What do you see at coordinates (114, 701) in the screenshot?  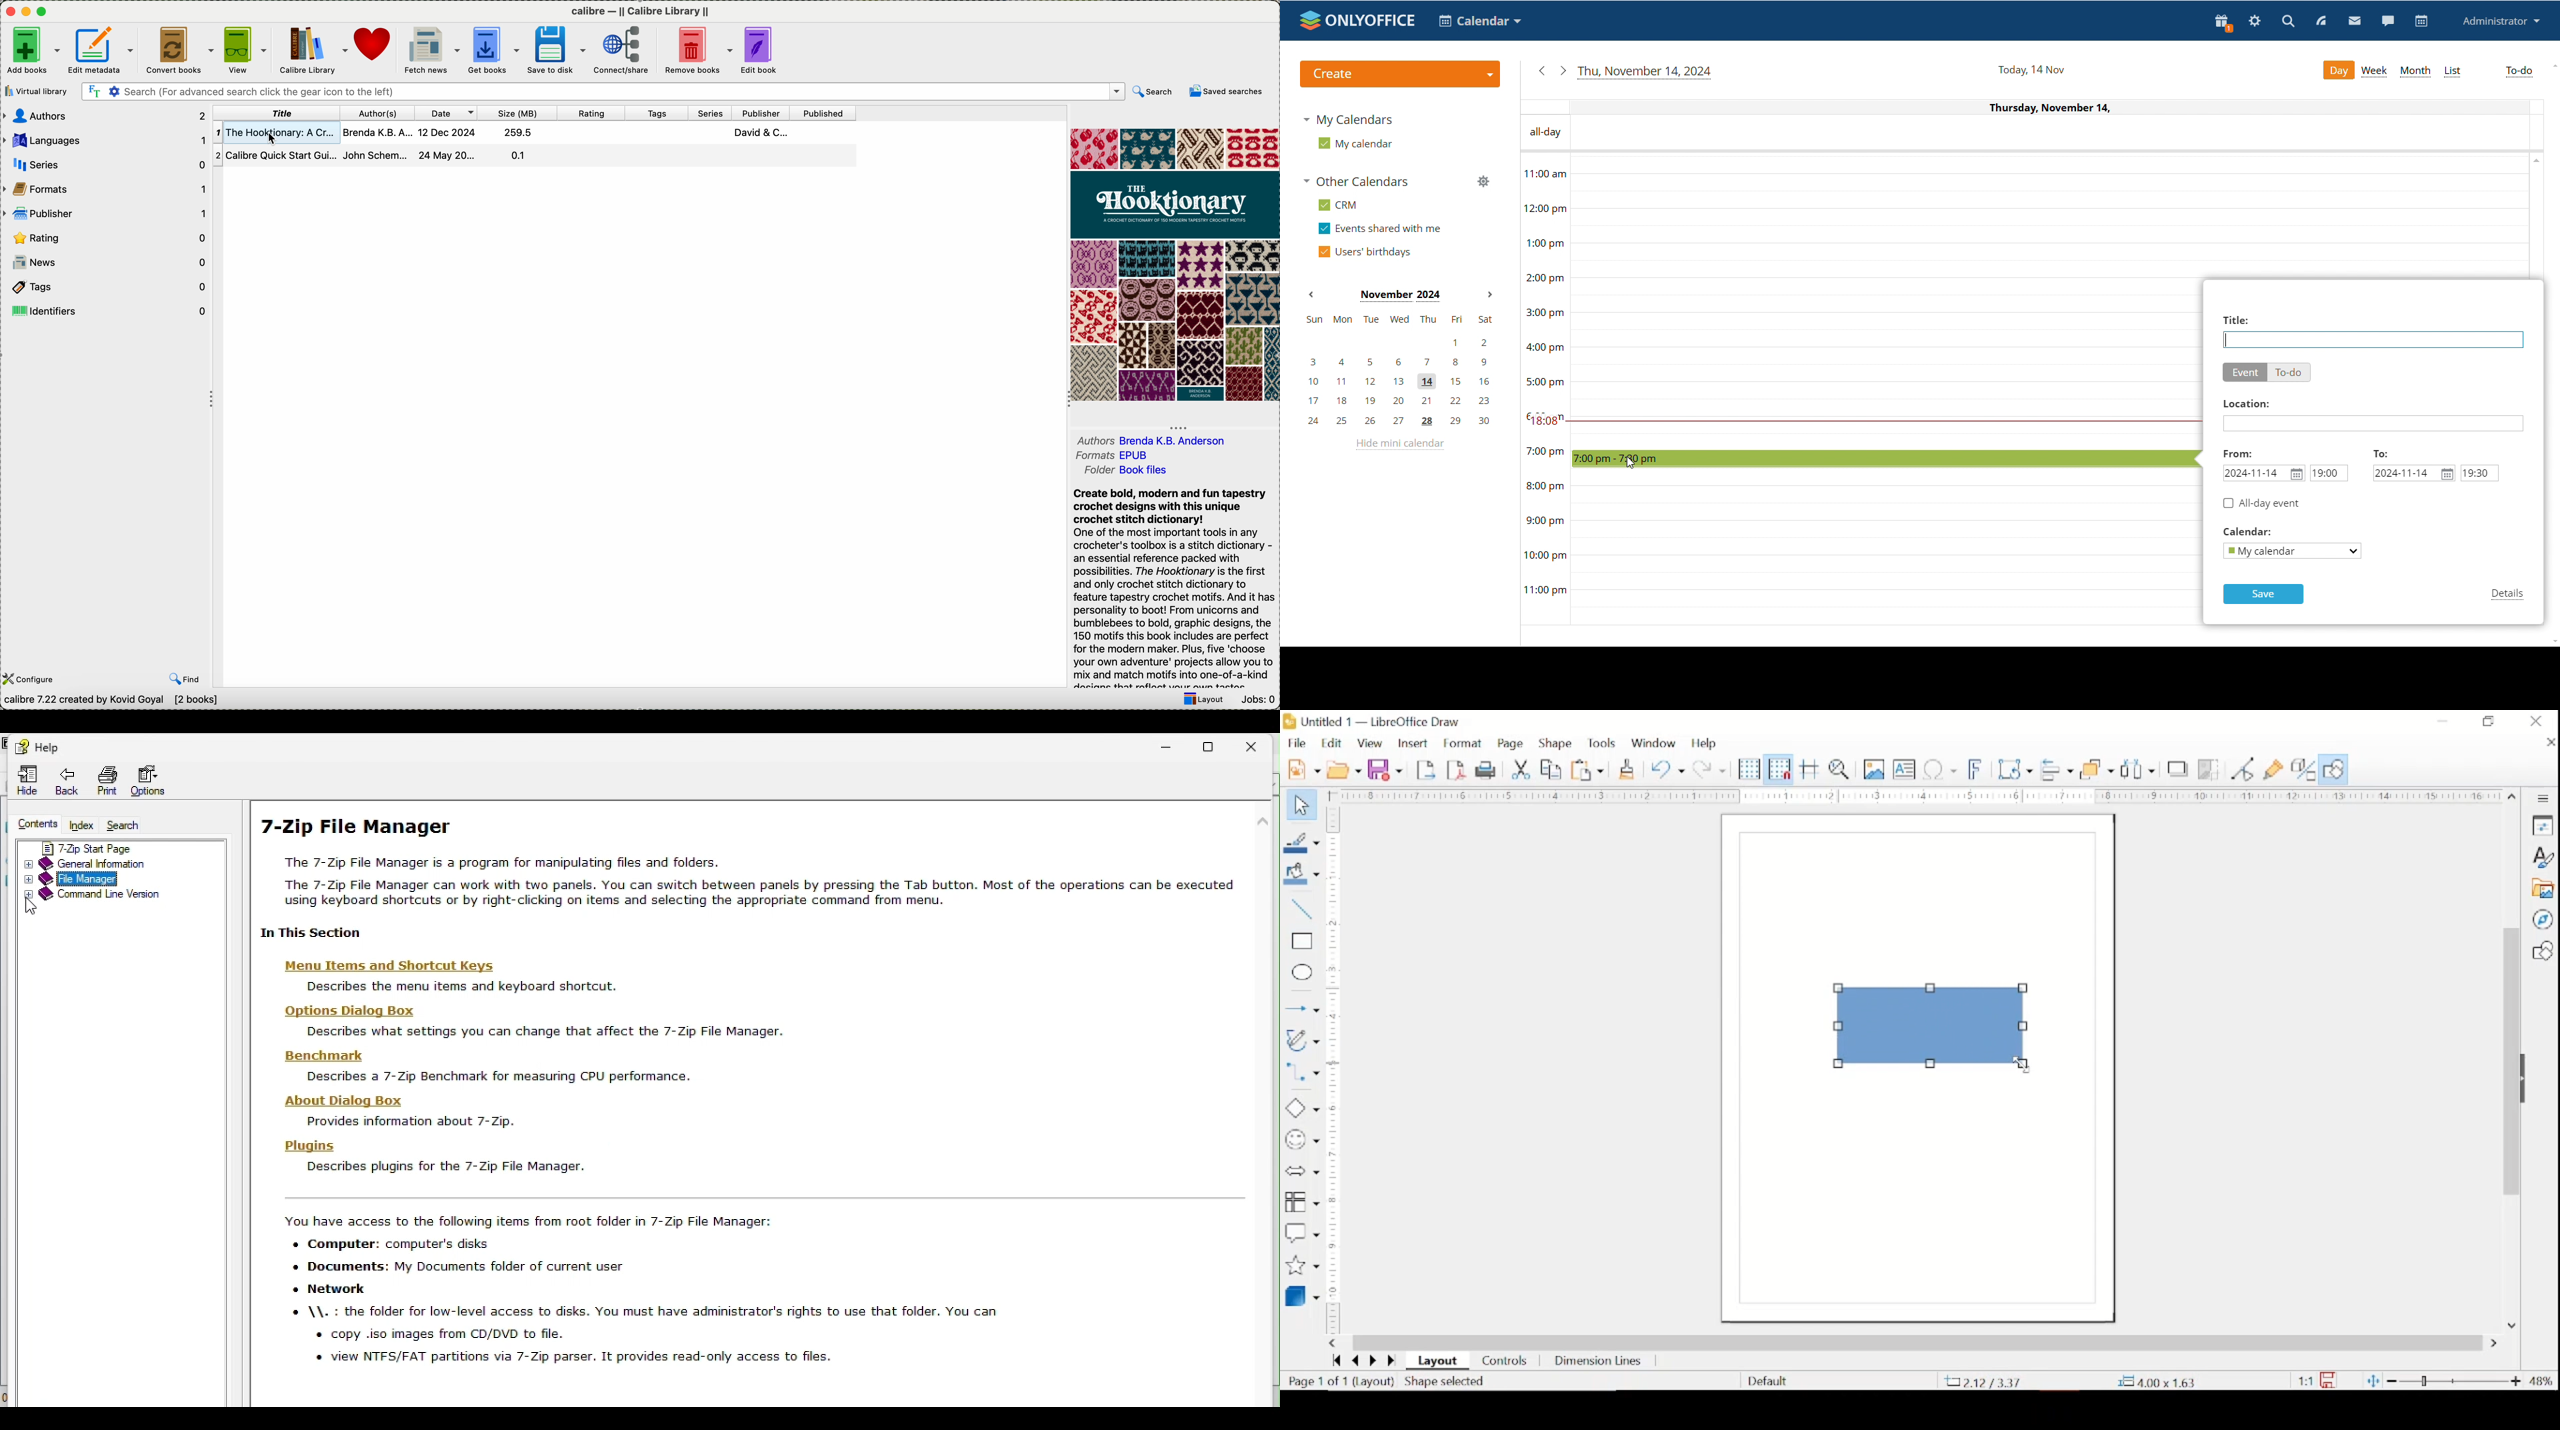 I see `data` at bounding box center [114, 701].